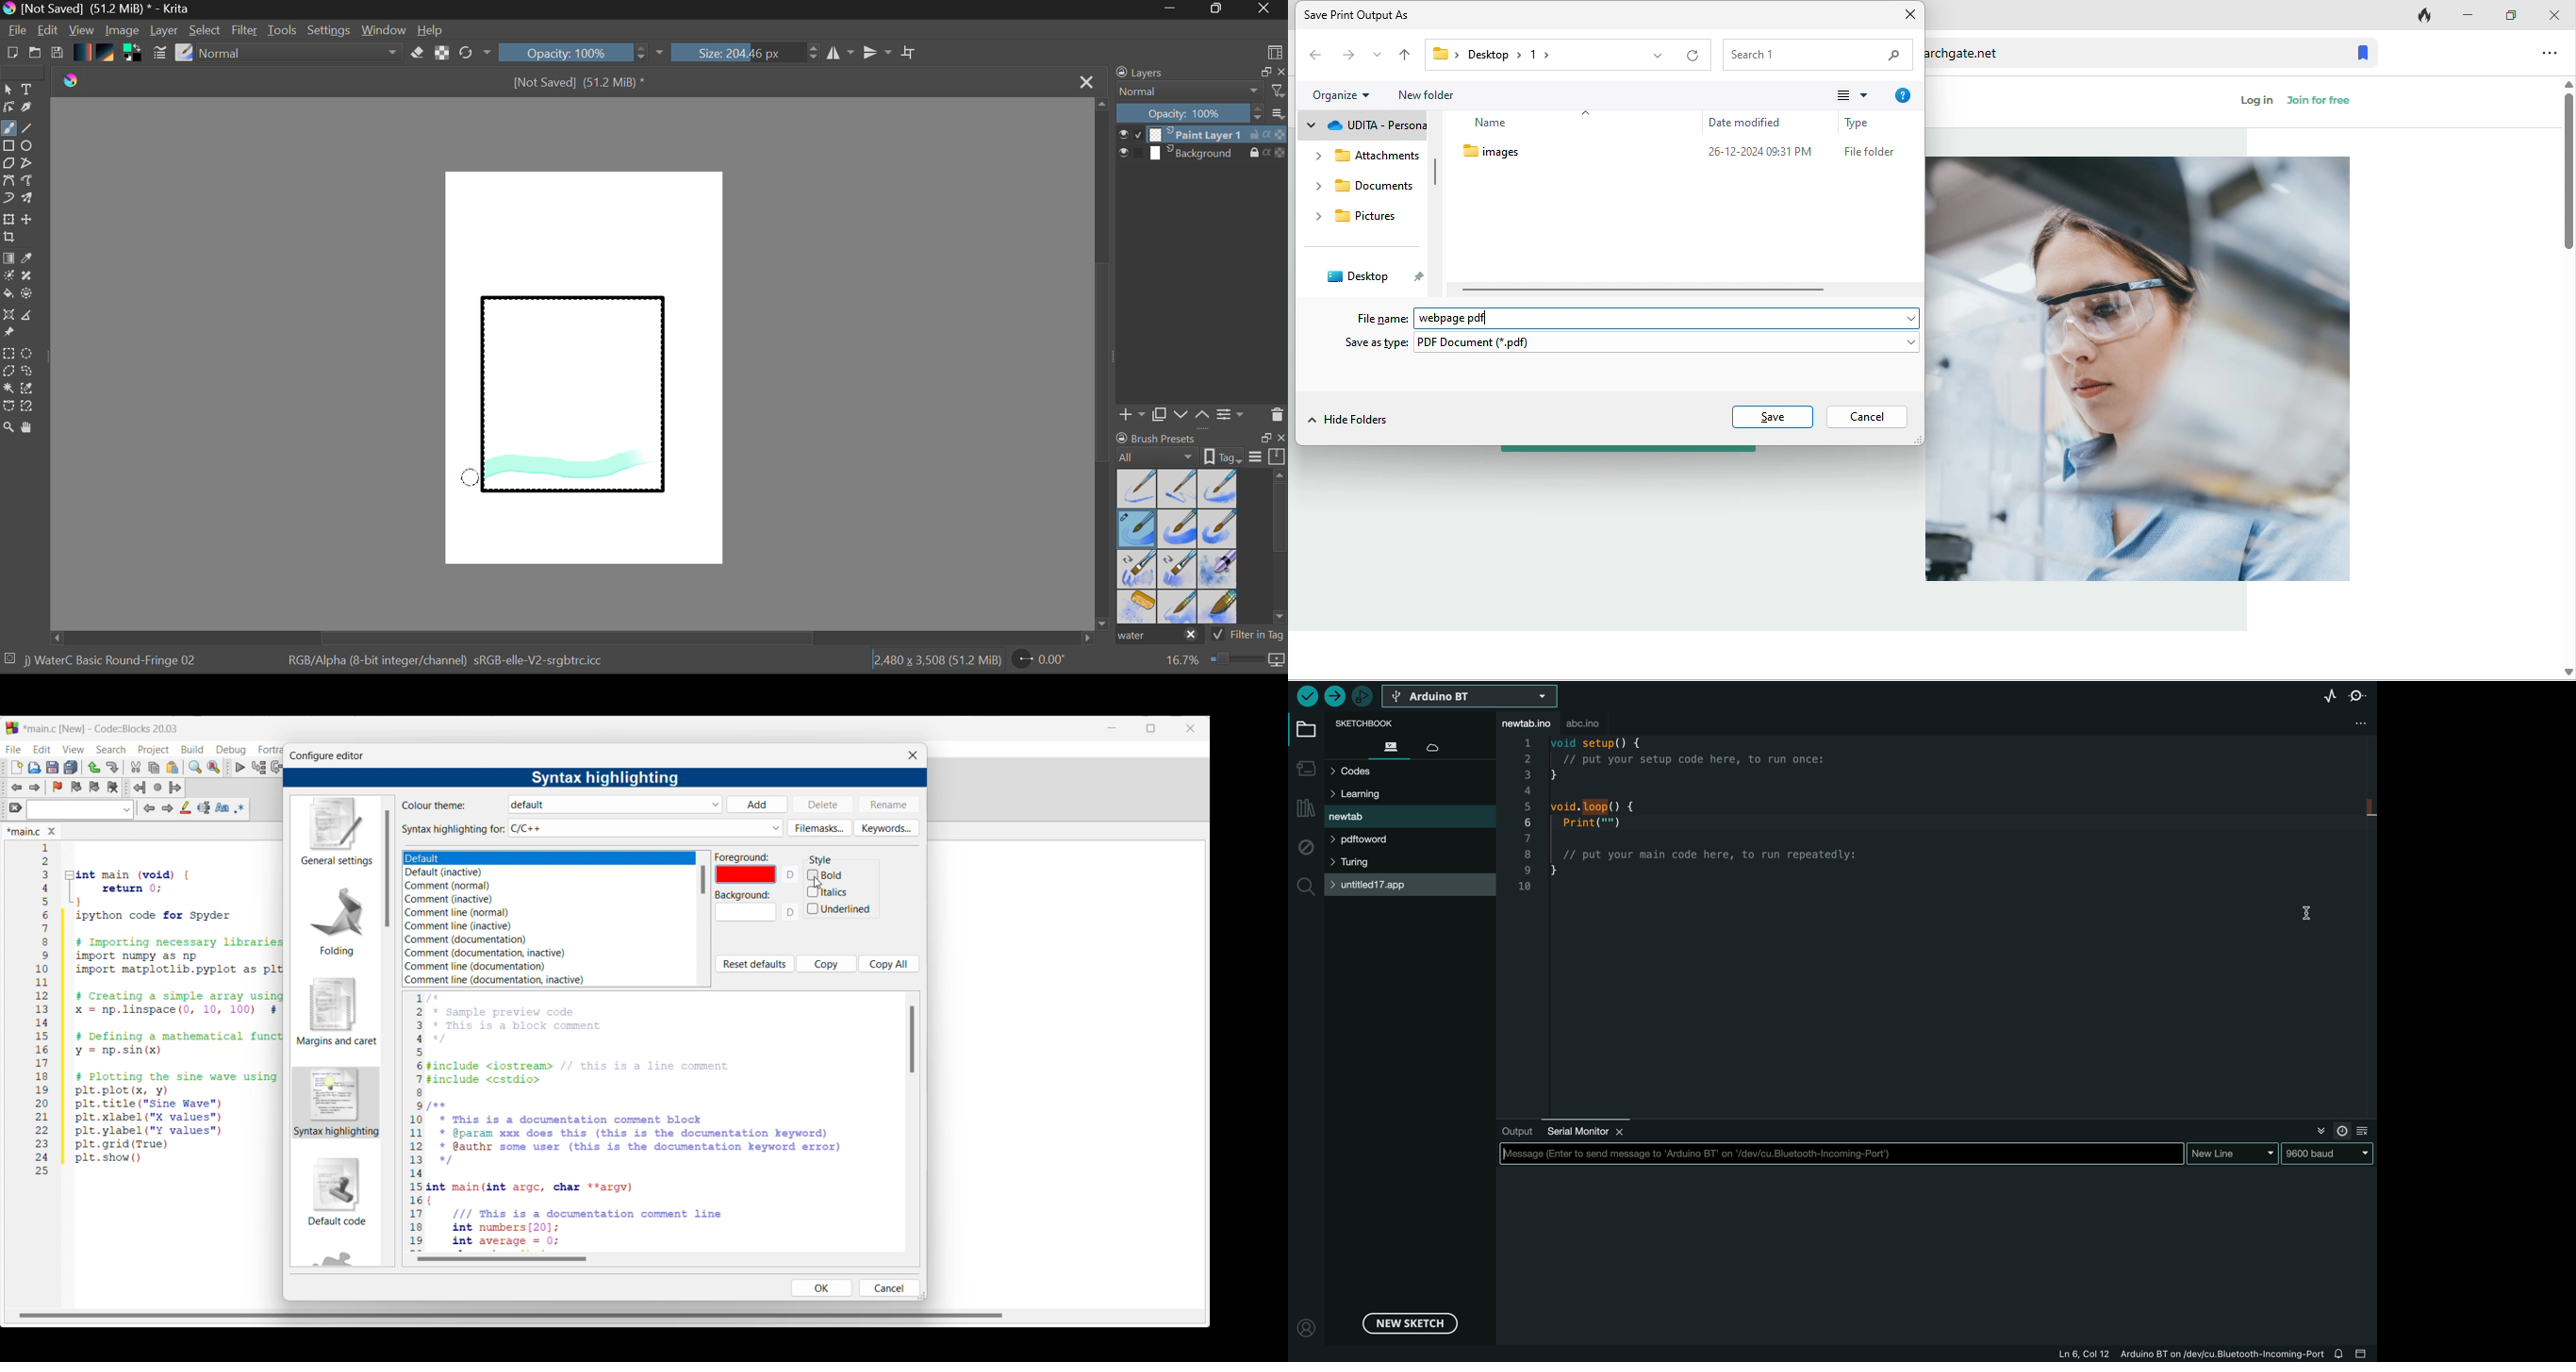 Image resolution: width=2576 pixels, height=1372 pixels. Describe the element at coordinates (175, 788) in the screenshot. I see `Jump forward` at that location.